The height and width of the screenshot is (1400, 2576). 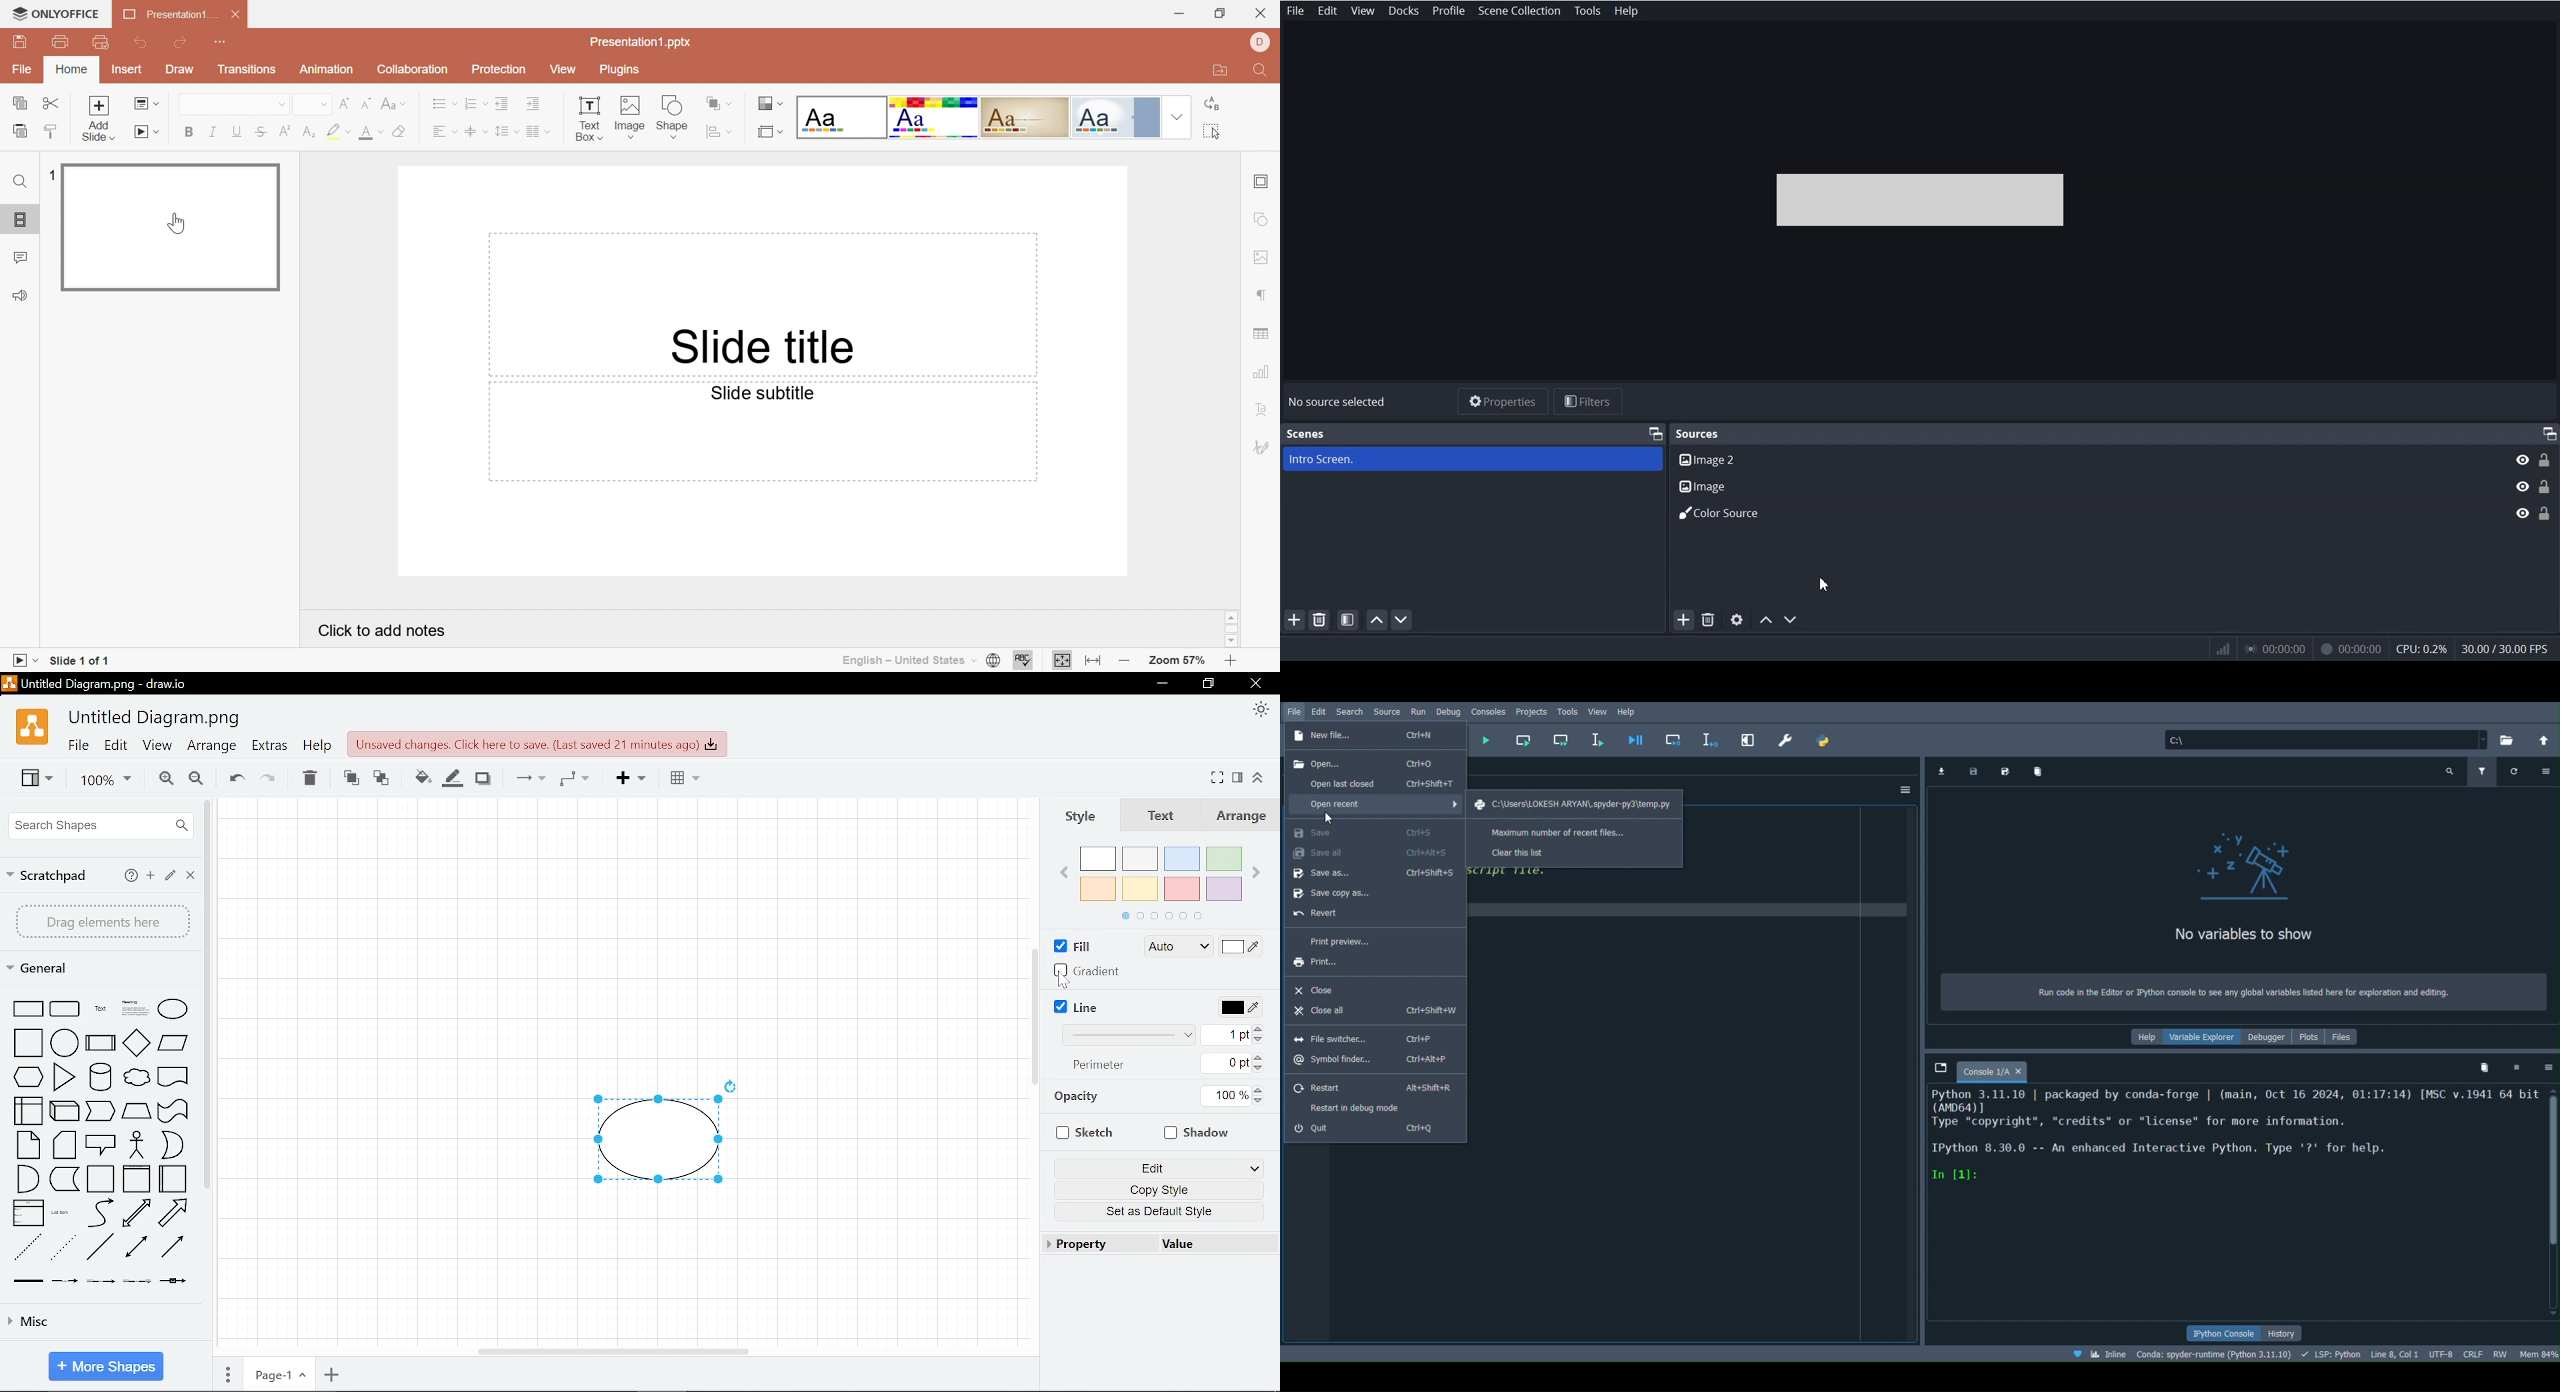 What do you see at coordinates (2545, 772) in the screenshot?
I see `Options` at bounding box center [2545, 772].